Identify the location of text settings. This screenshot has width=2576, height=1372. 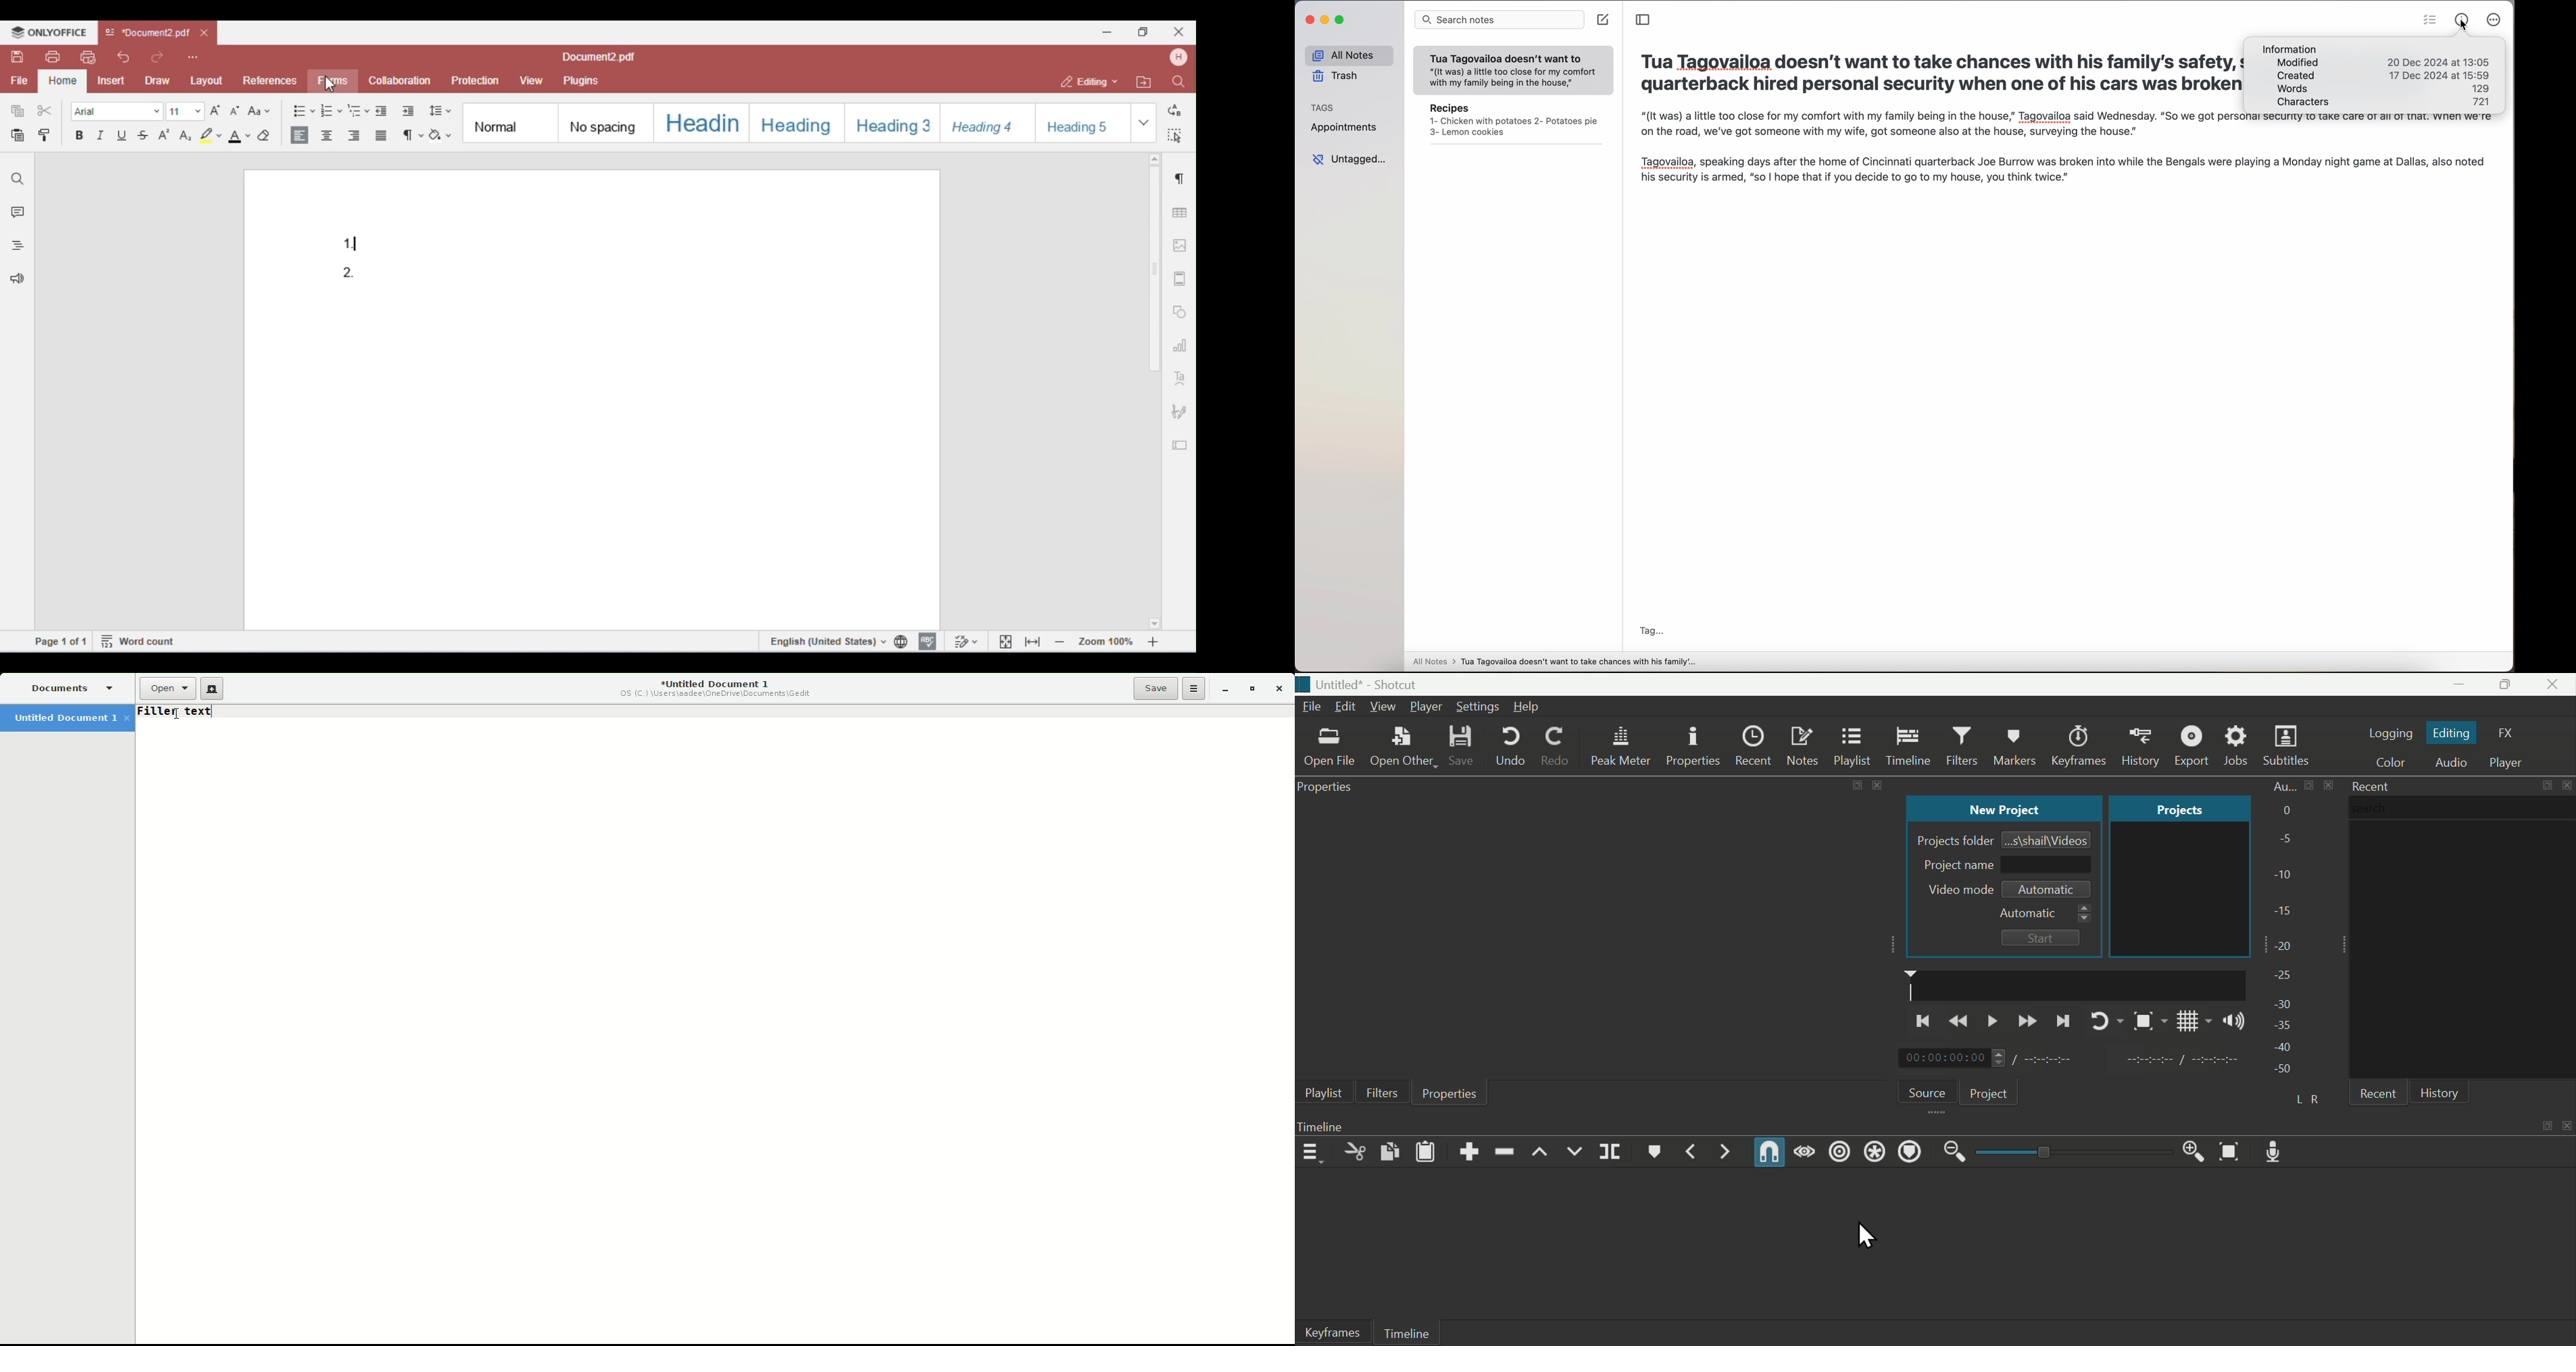
(1180, 377).